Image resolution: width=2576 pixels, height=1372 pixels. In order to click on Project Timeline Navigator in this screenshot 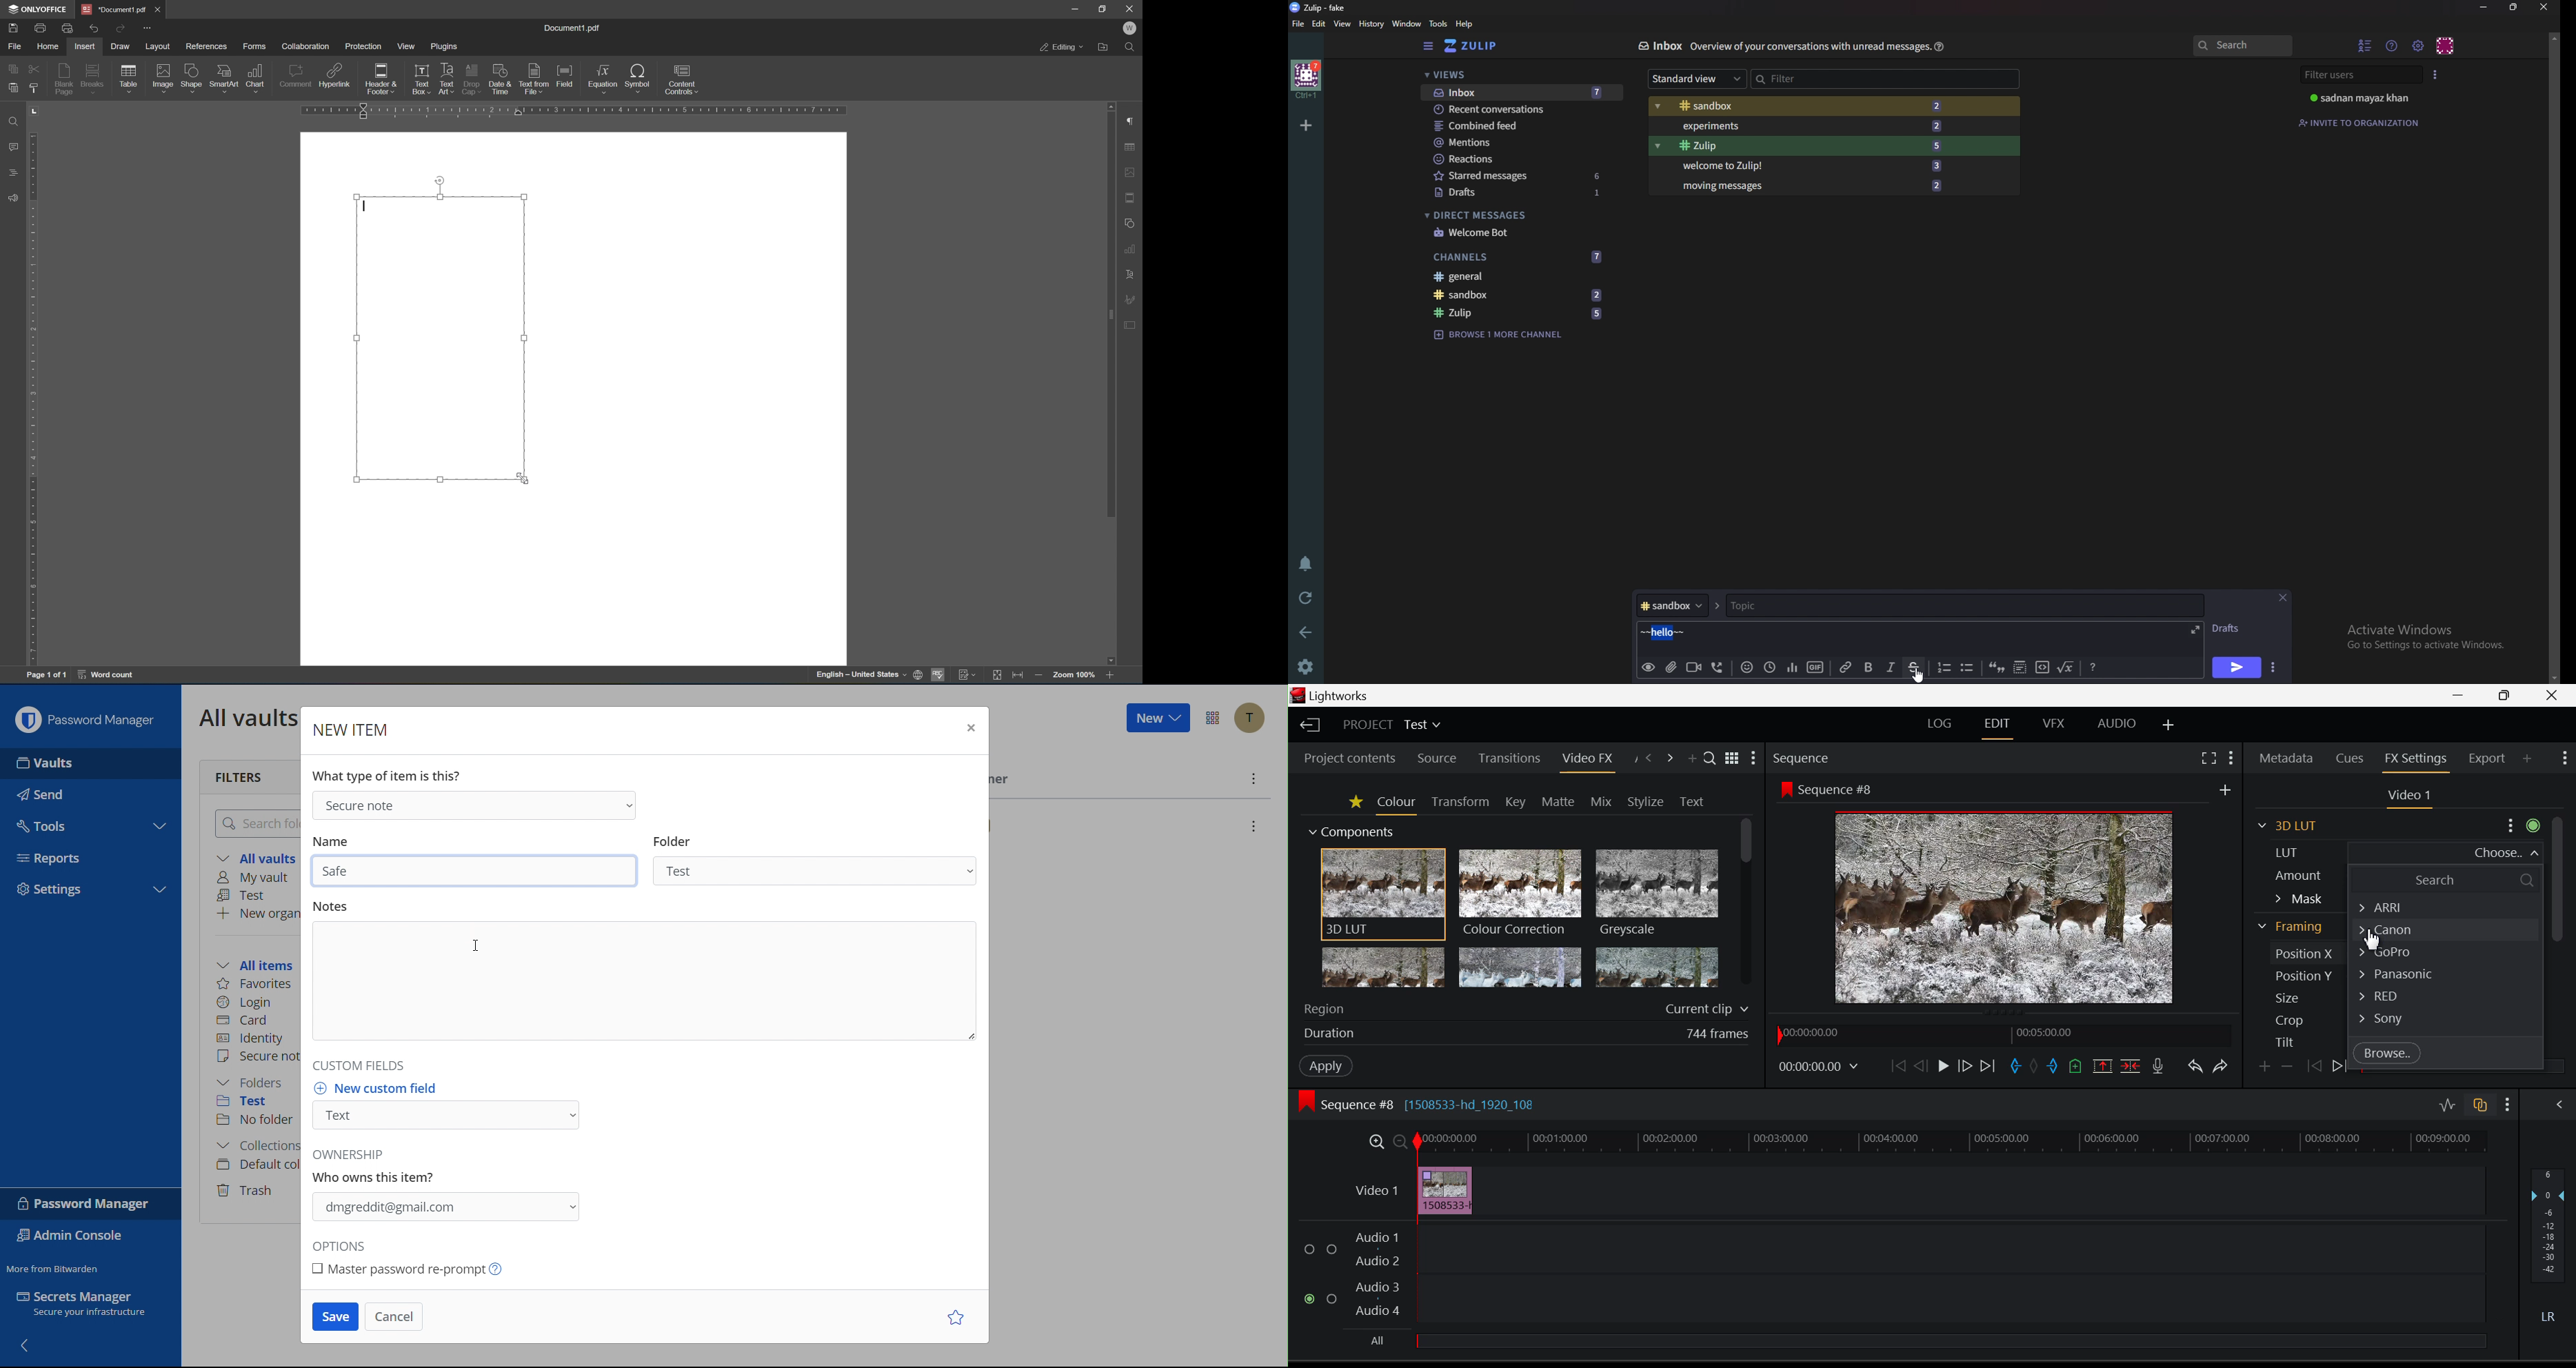, I will do `click(2002, 1036)`.